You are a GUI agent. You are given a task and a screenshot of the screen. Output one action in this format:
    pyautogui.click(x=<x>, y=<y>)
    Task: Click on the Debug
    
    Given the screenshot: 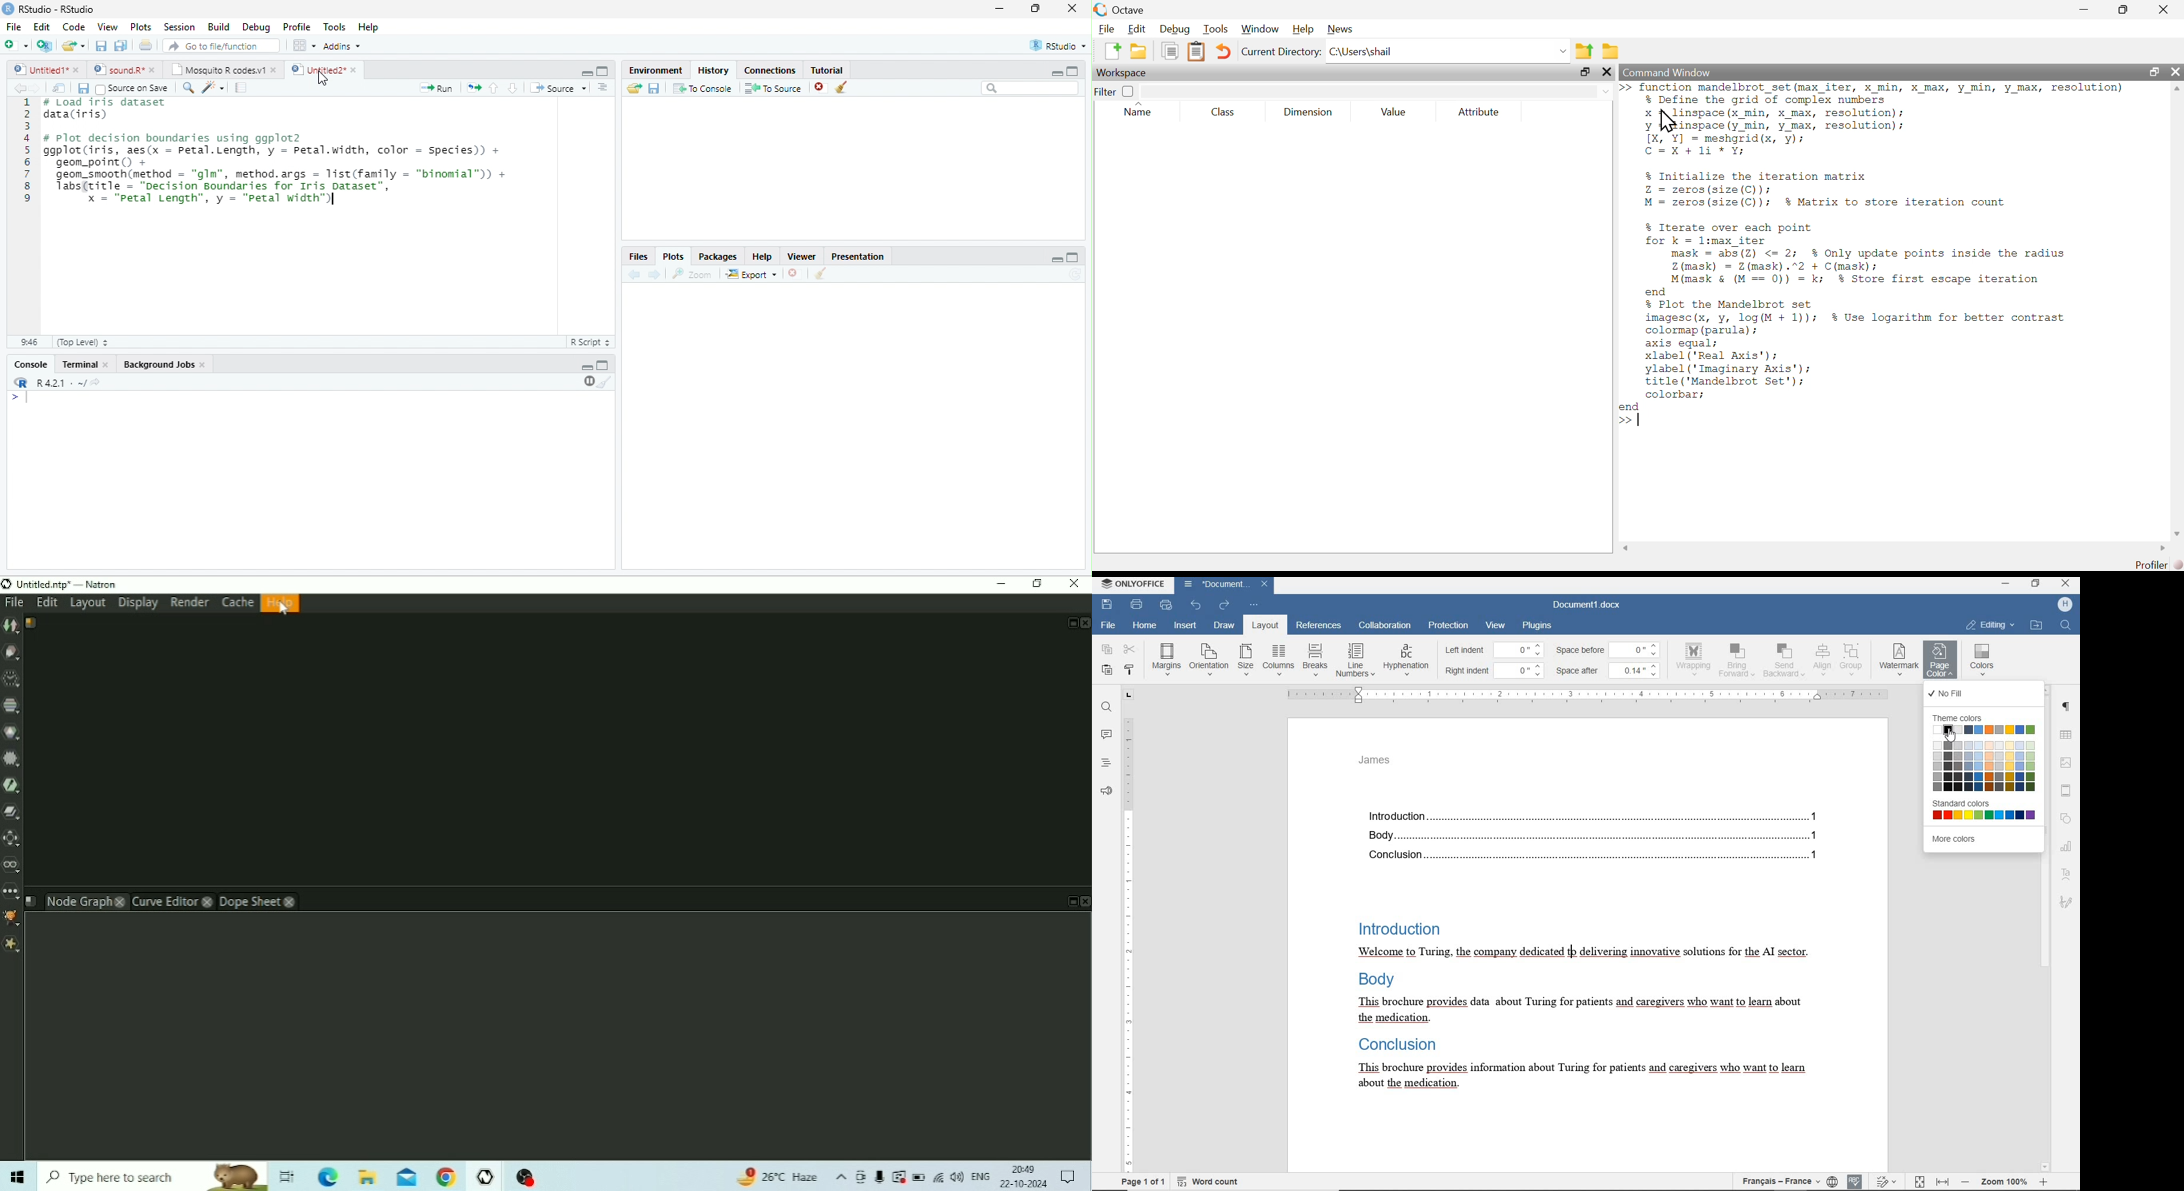 What is the action you would take?
    pyautogui.click(x=259, y=28)
    